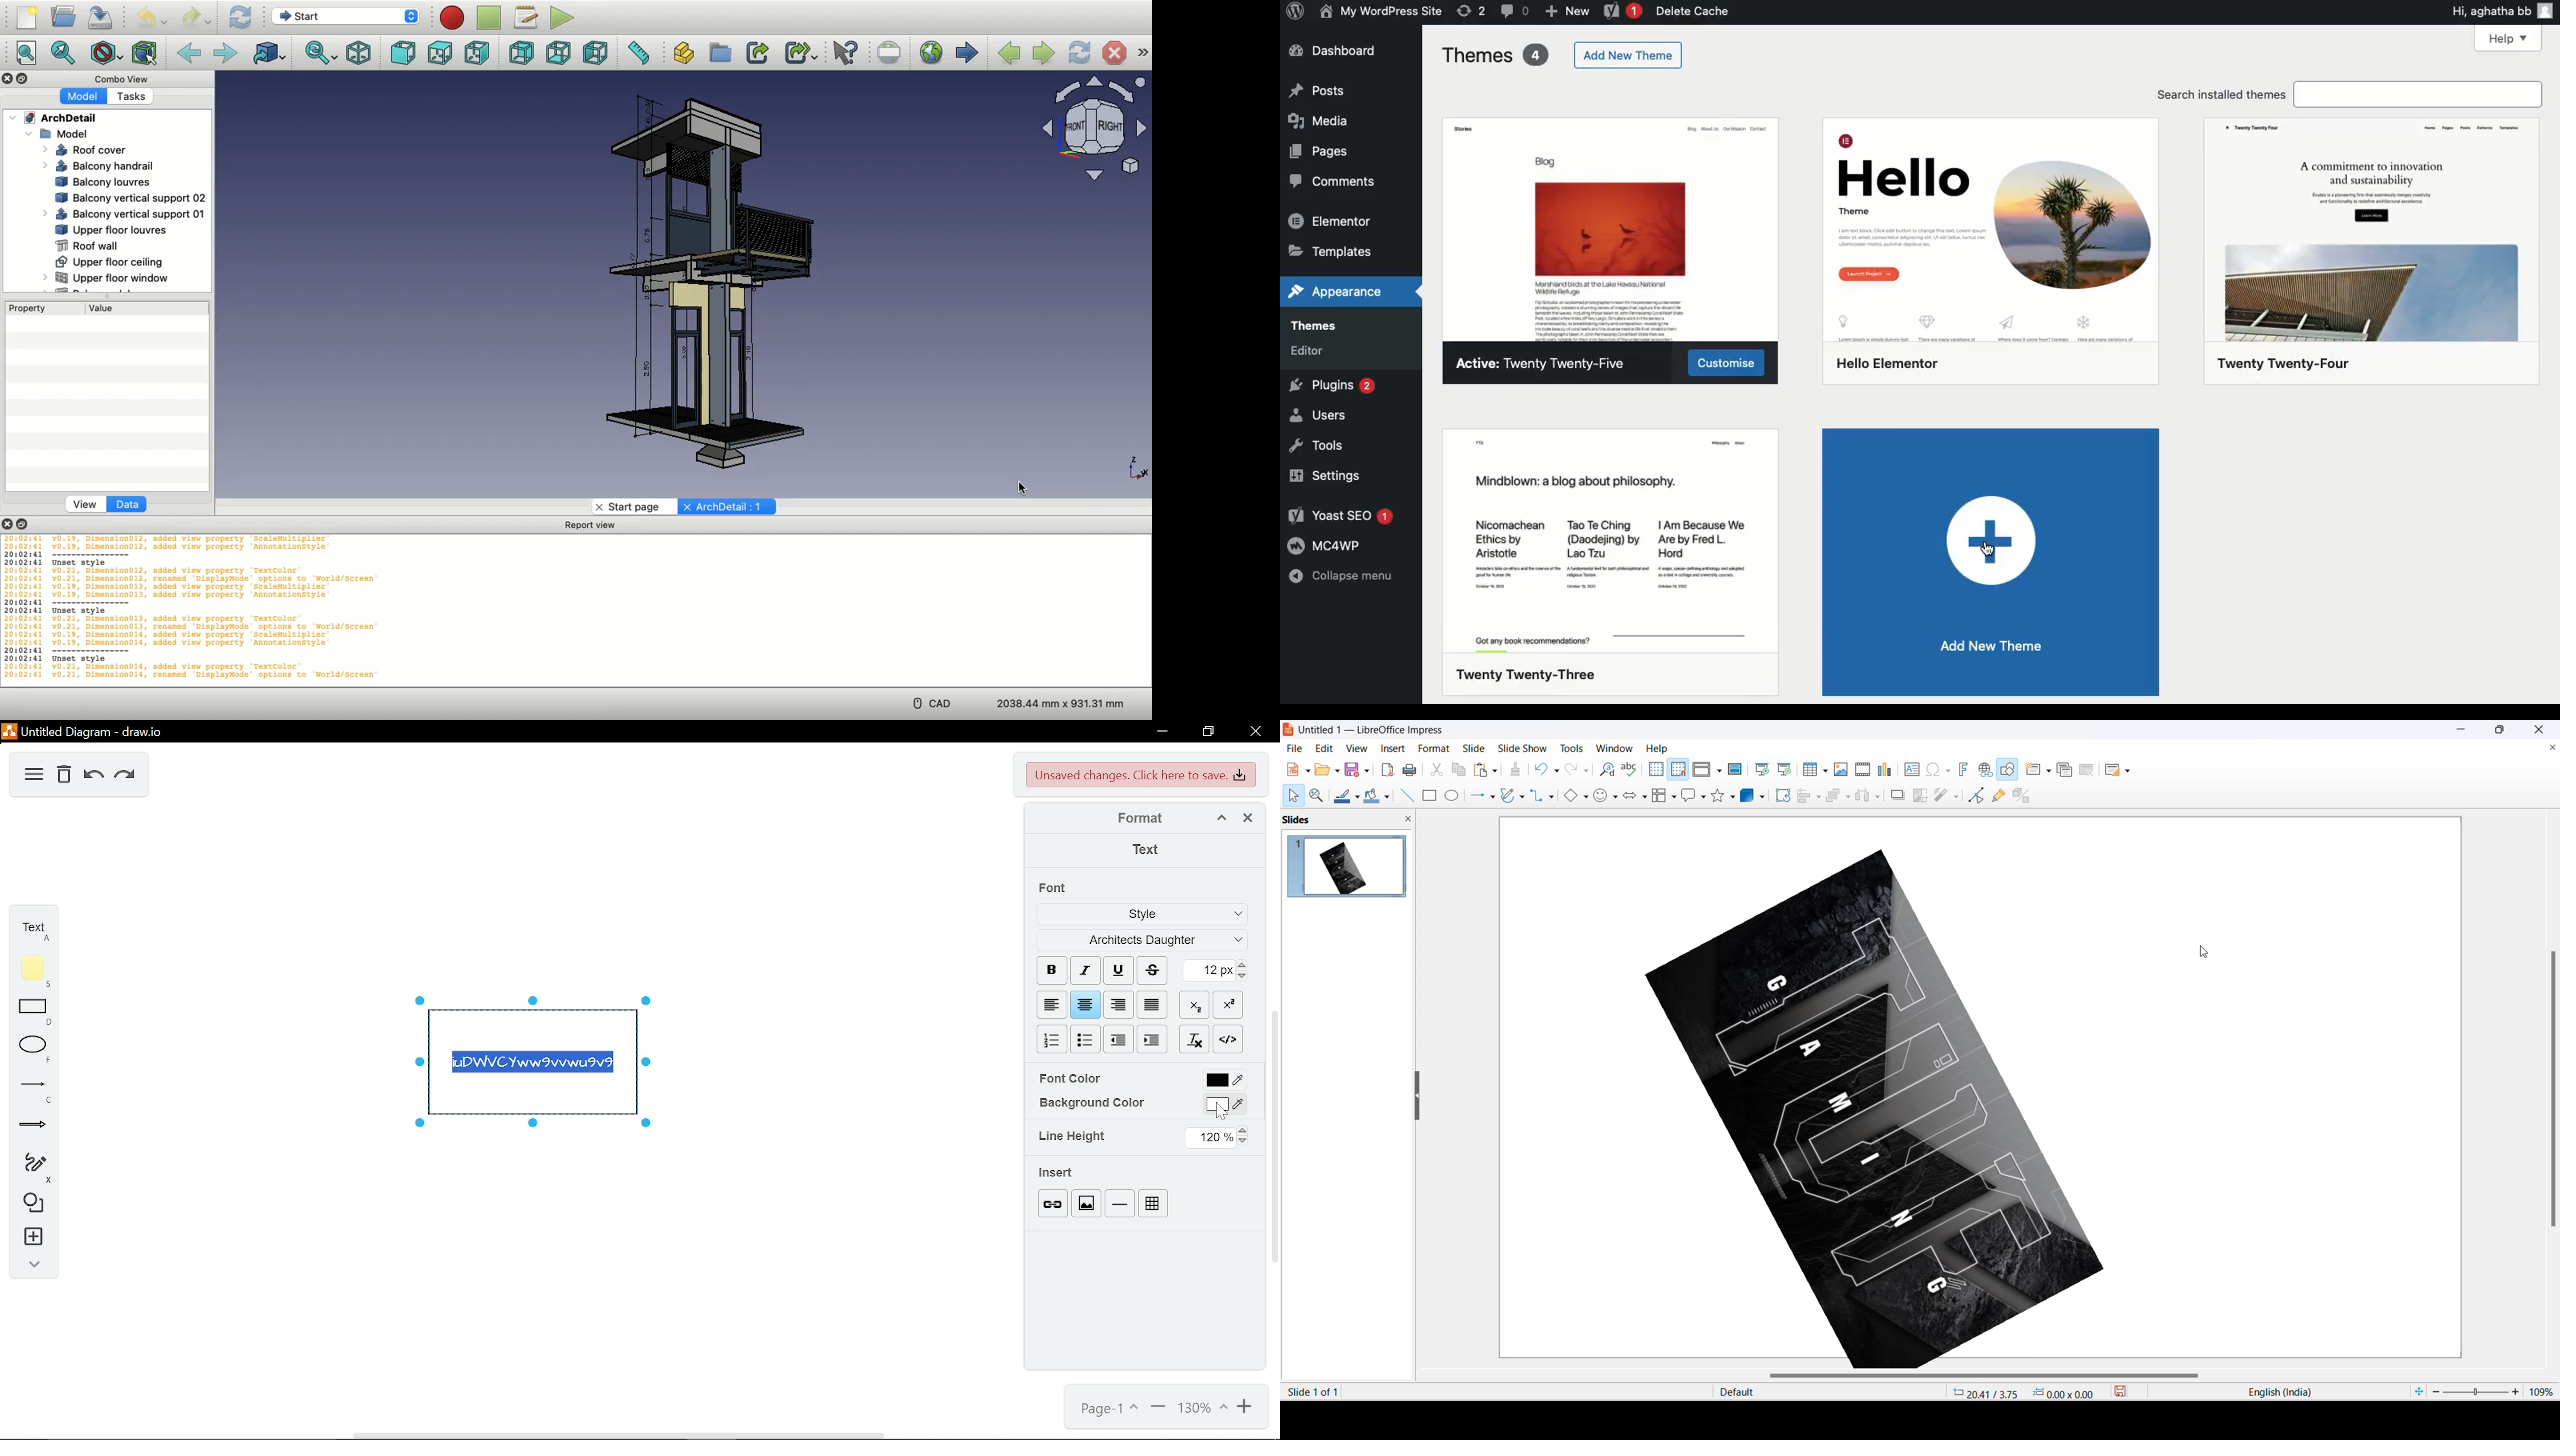  I want to click on redo, so click(1571, 770).